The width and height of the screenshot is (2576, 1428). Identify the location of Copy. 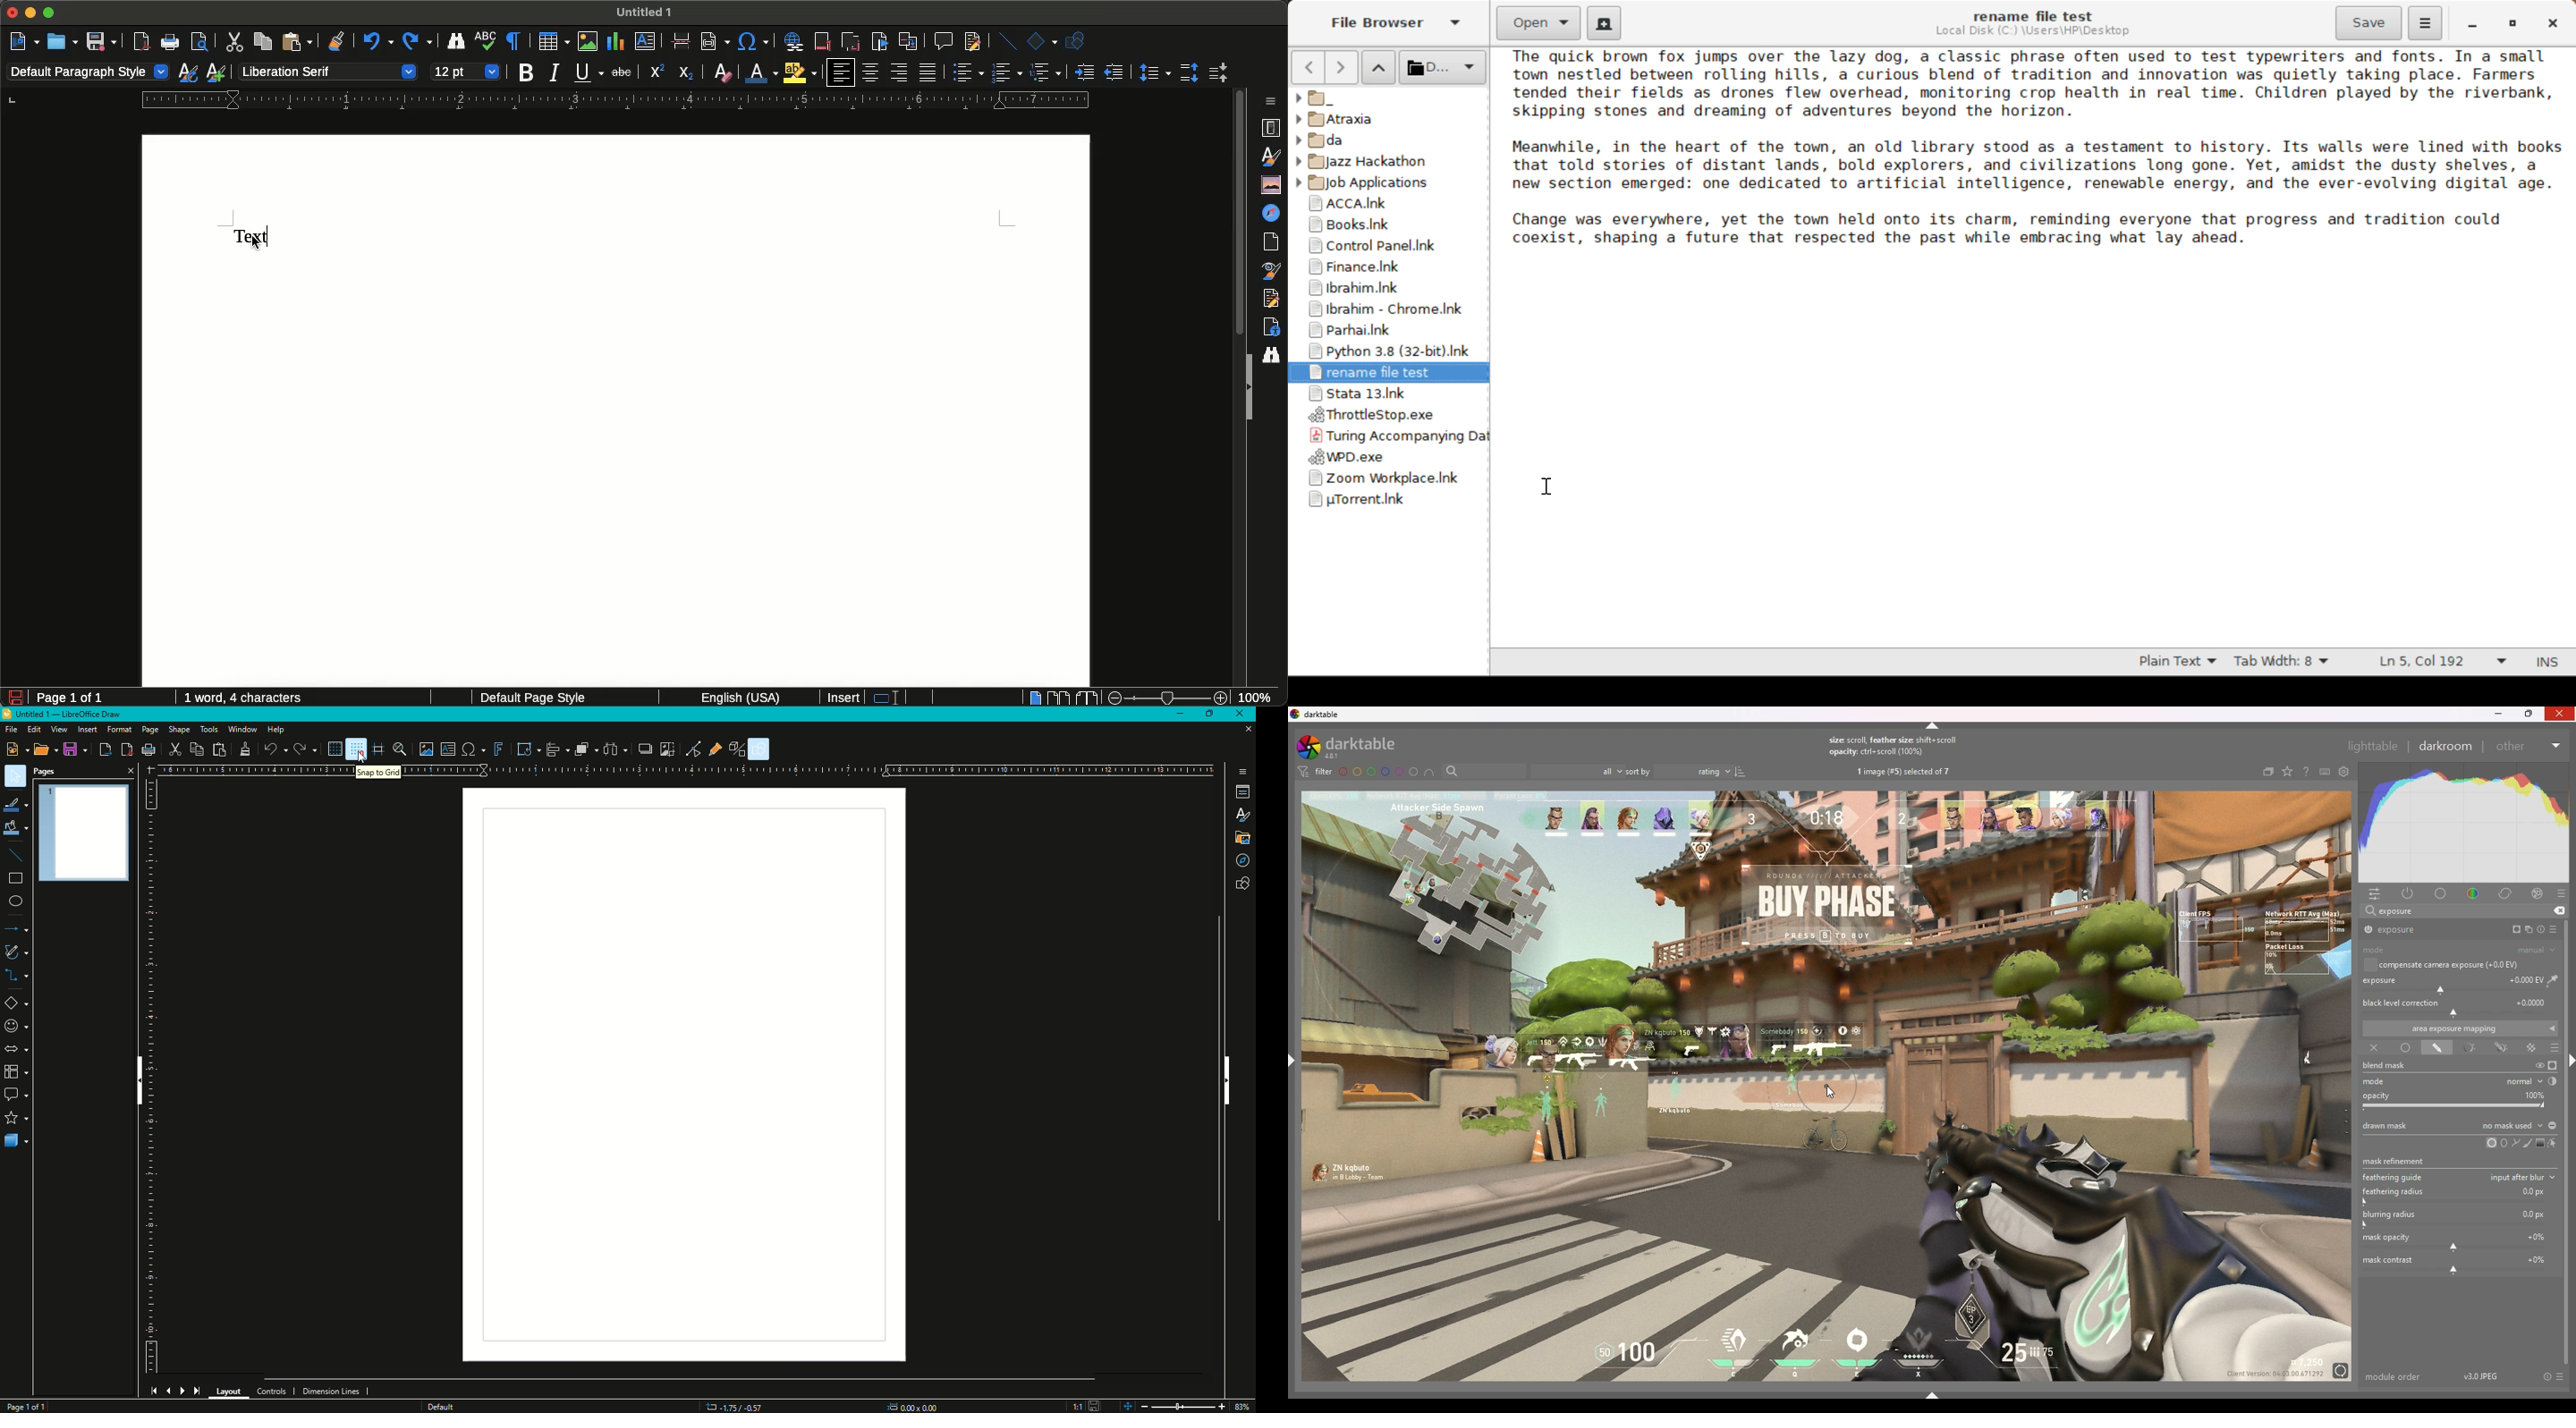
(260, 41).